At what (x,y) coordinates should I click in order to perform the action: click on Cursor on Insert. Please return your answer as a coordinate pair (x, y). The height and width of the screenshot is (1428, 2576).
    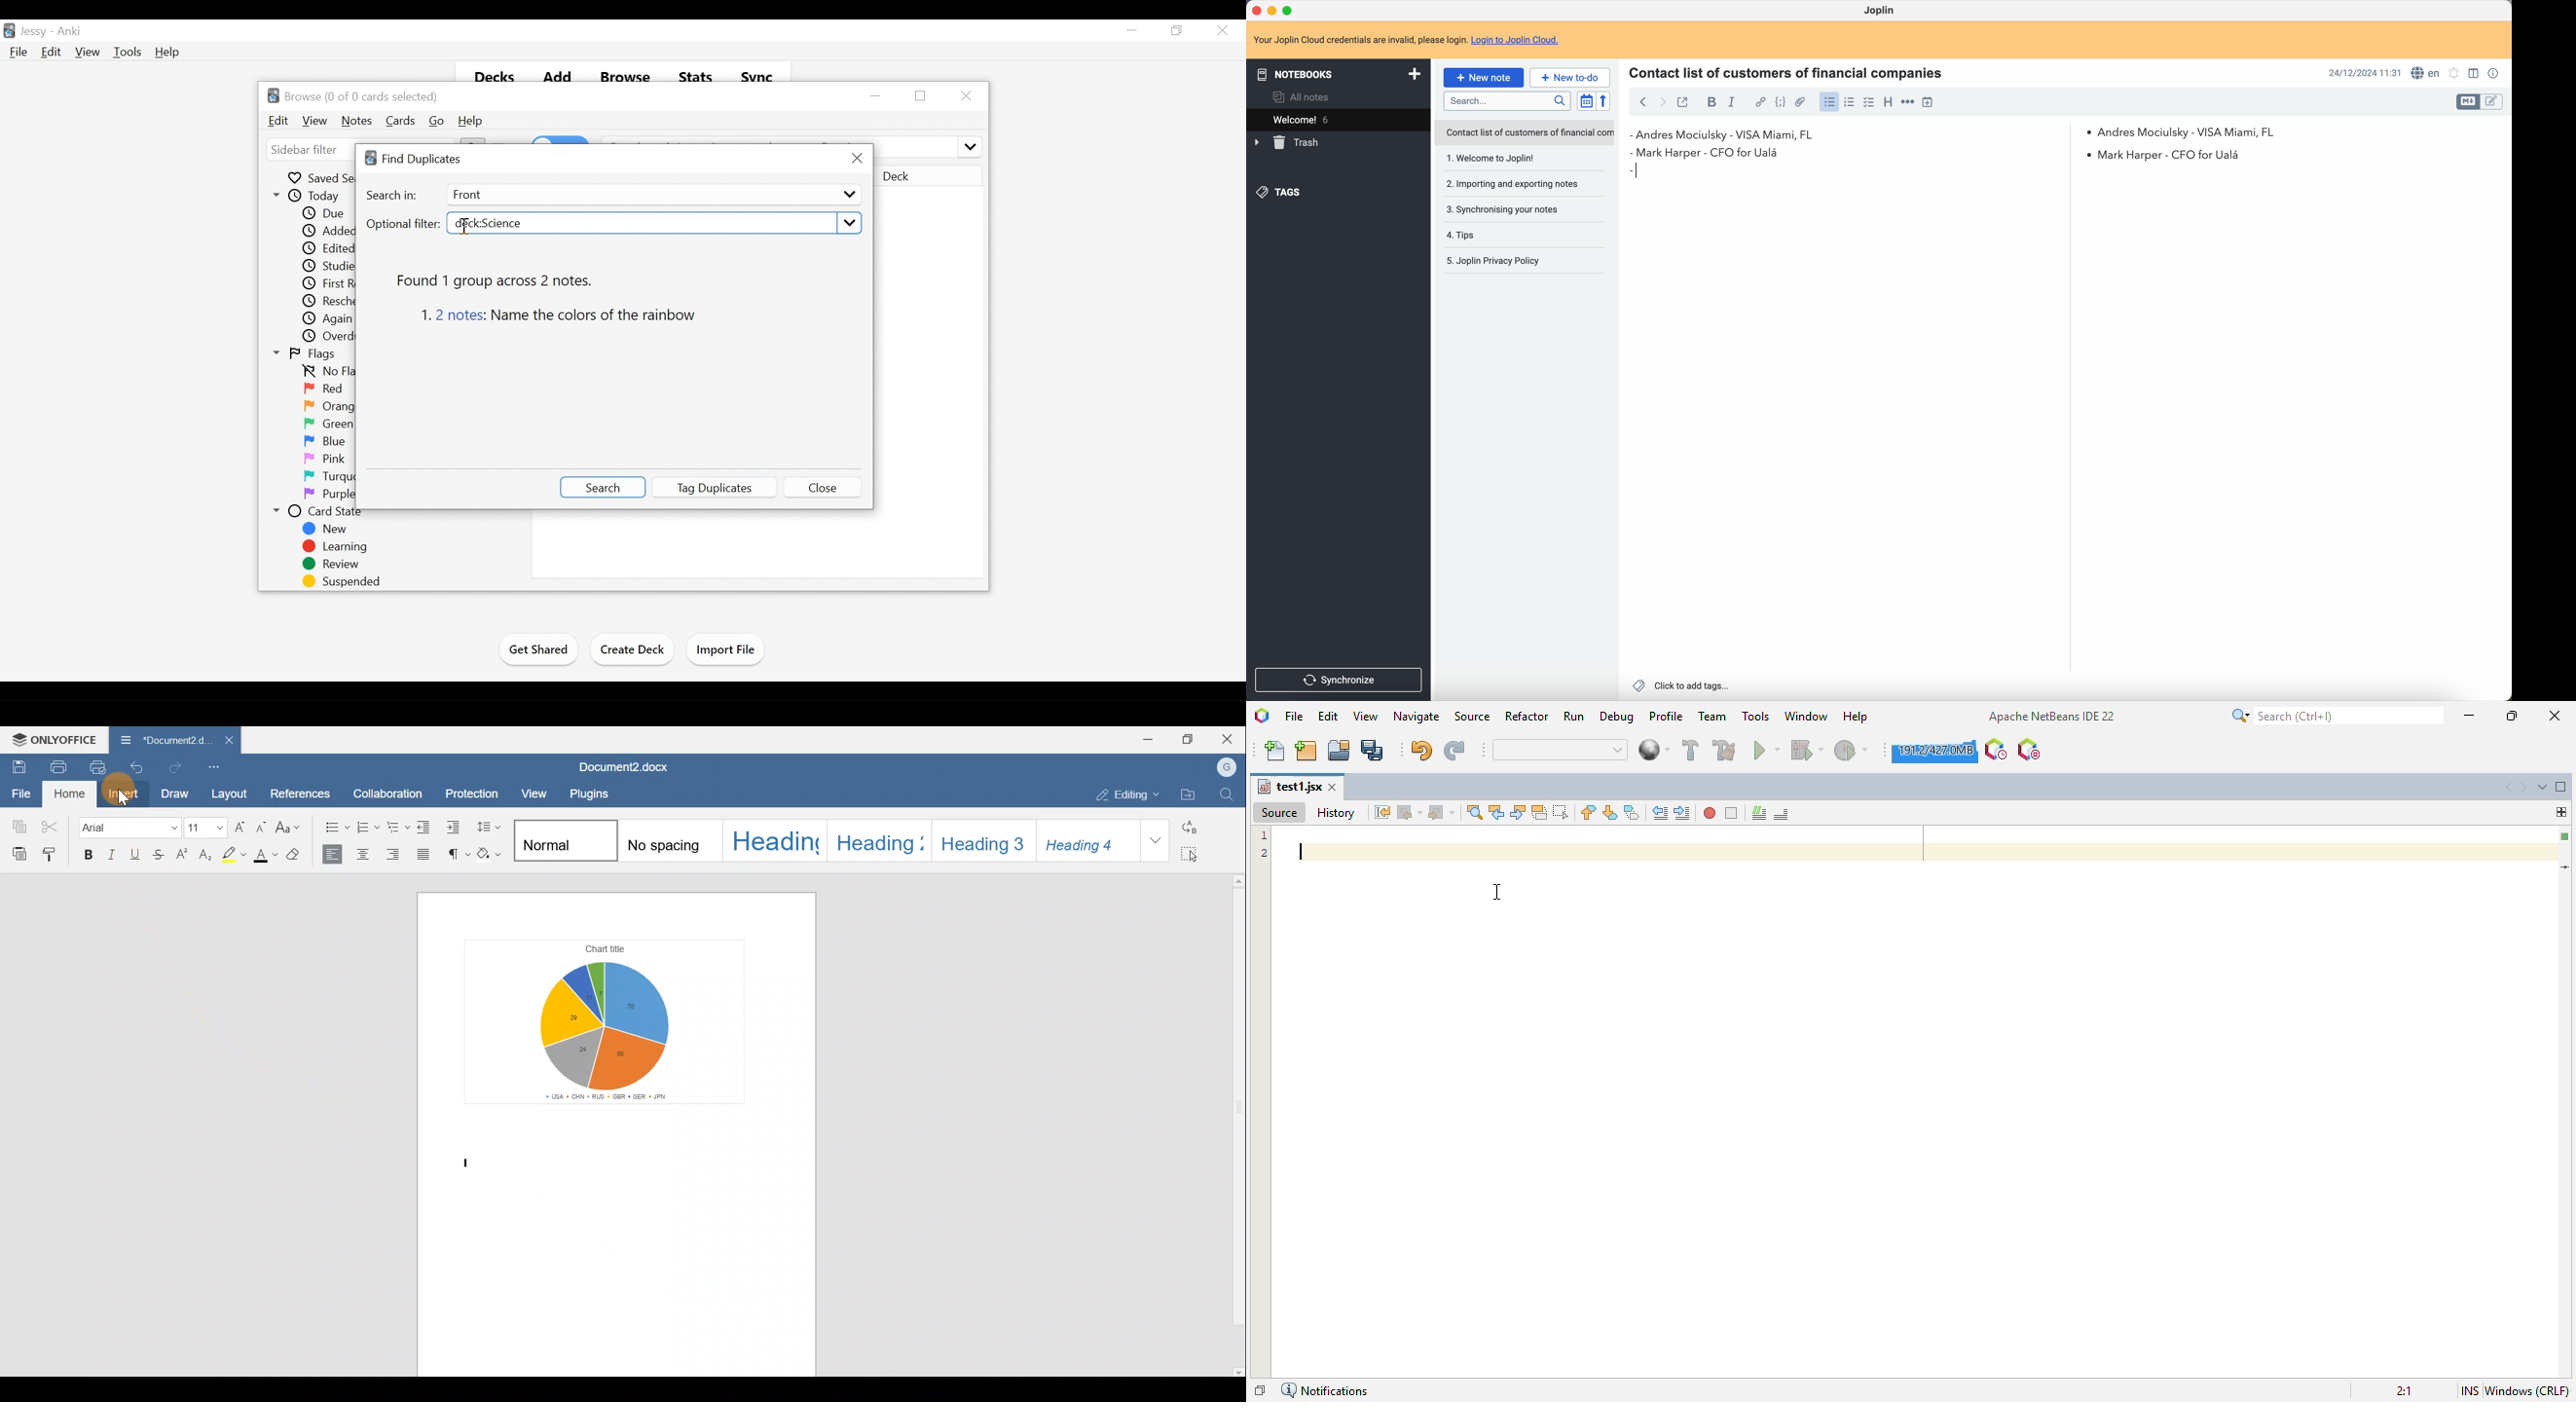
    Looking at the image, I should click on (124, 794).